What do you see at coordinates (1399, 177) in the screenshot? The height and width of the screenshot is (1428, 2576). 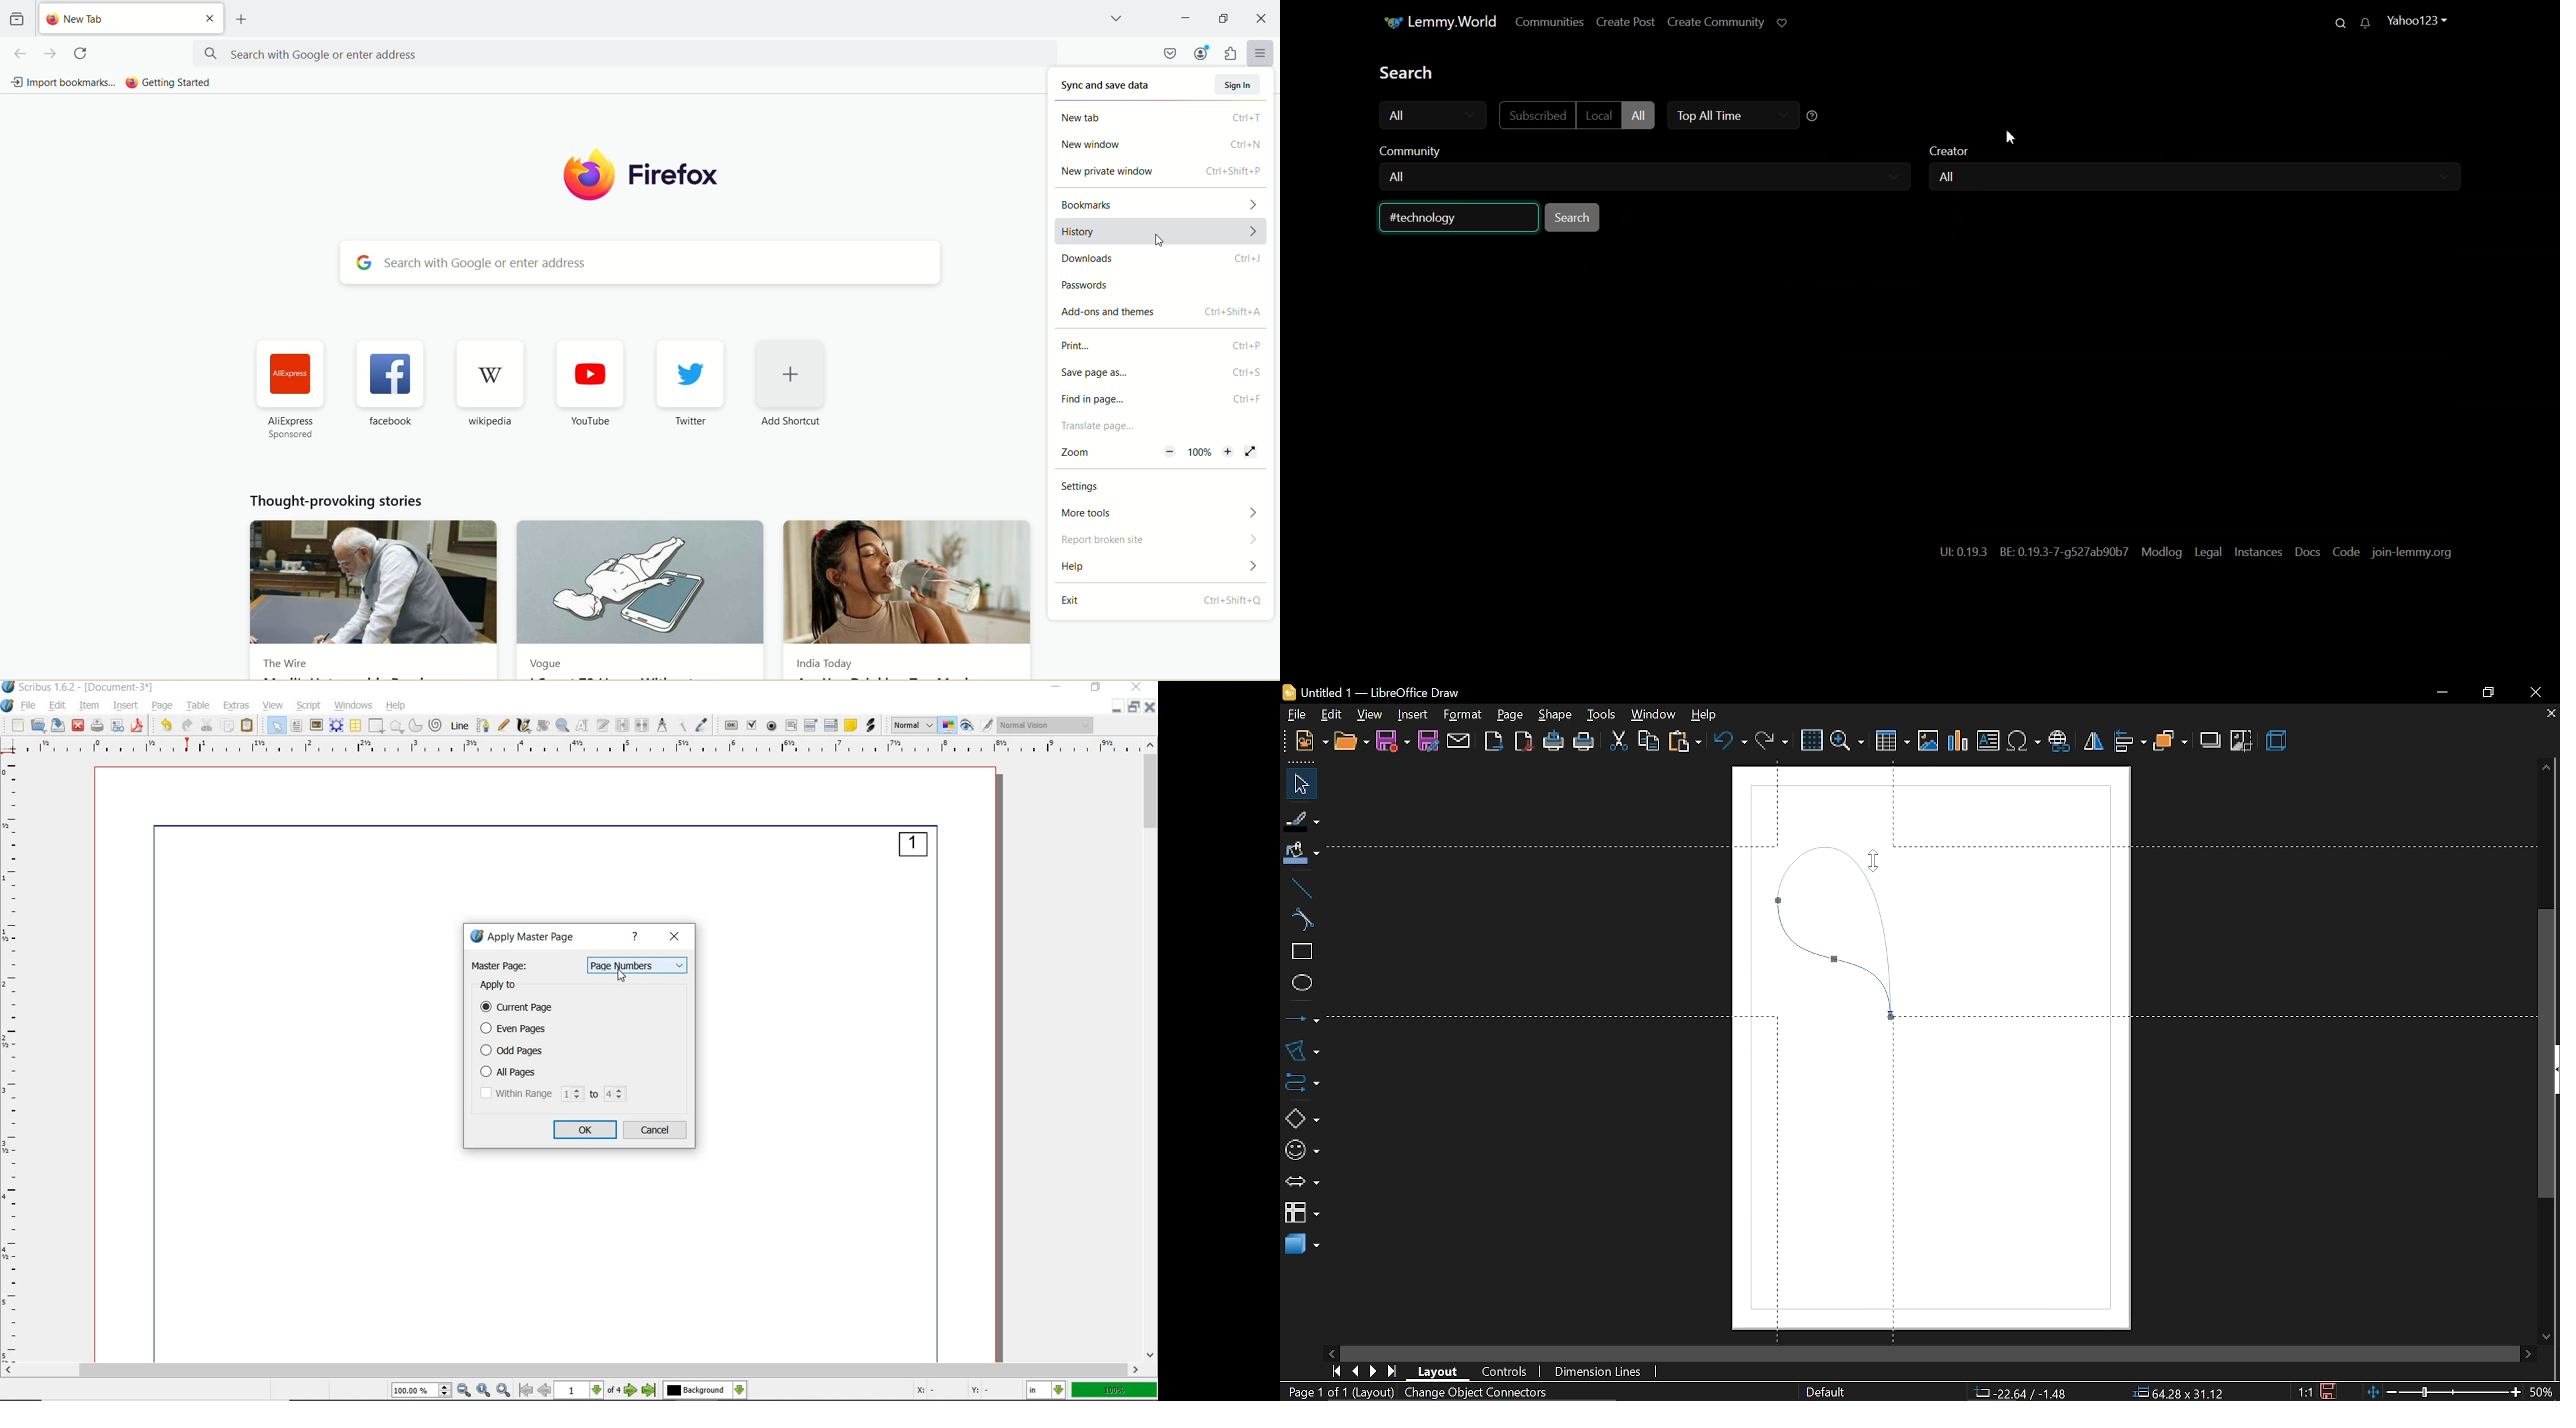 I see `All` at bounding box center [1399, 177].